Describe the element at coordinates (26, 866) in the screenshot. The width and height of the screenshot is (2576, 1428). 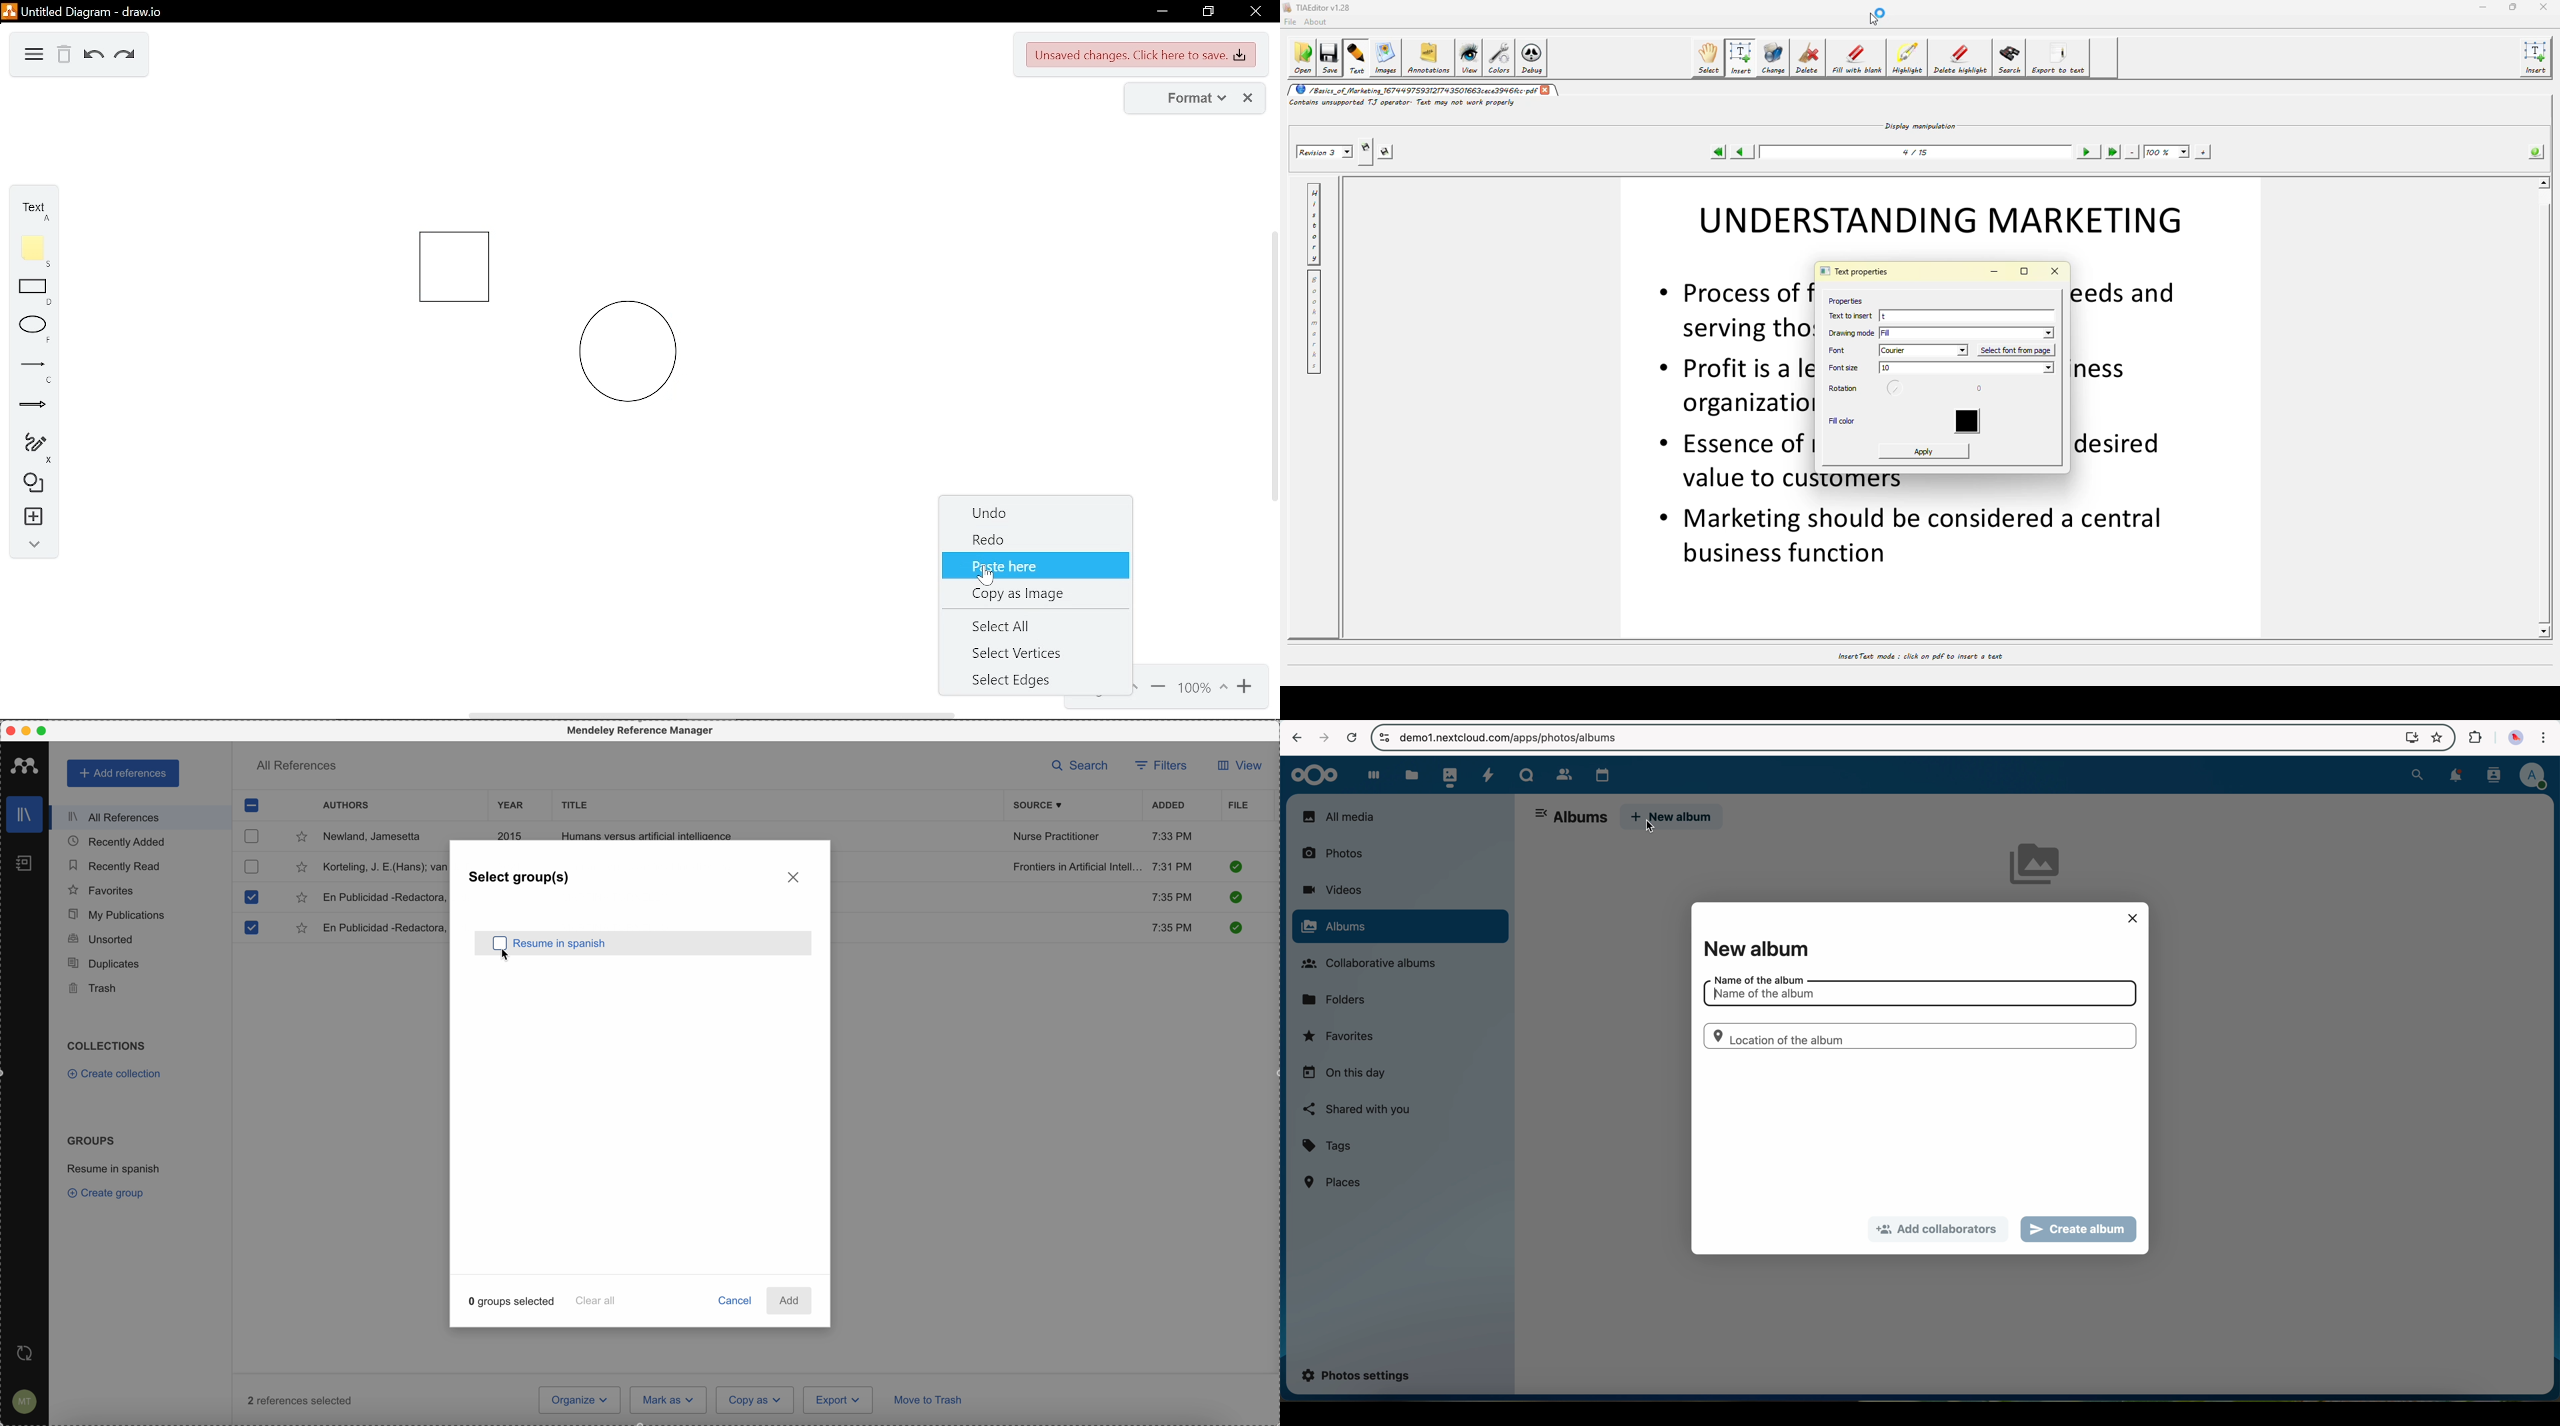
I see `notebooks` at that location.